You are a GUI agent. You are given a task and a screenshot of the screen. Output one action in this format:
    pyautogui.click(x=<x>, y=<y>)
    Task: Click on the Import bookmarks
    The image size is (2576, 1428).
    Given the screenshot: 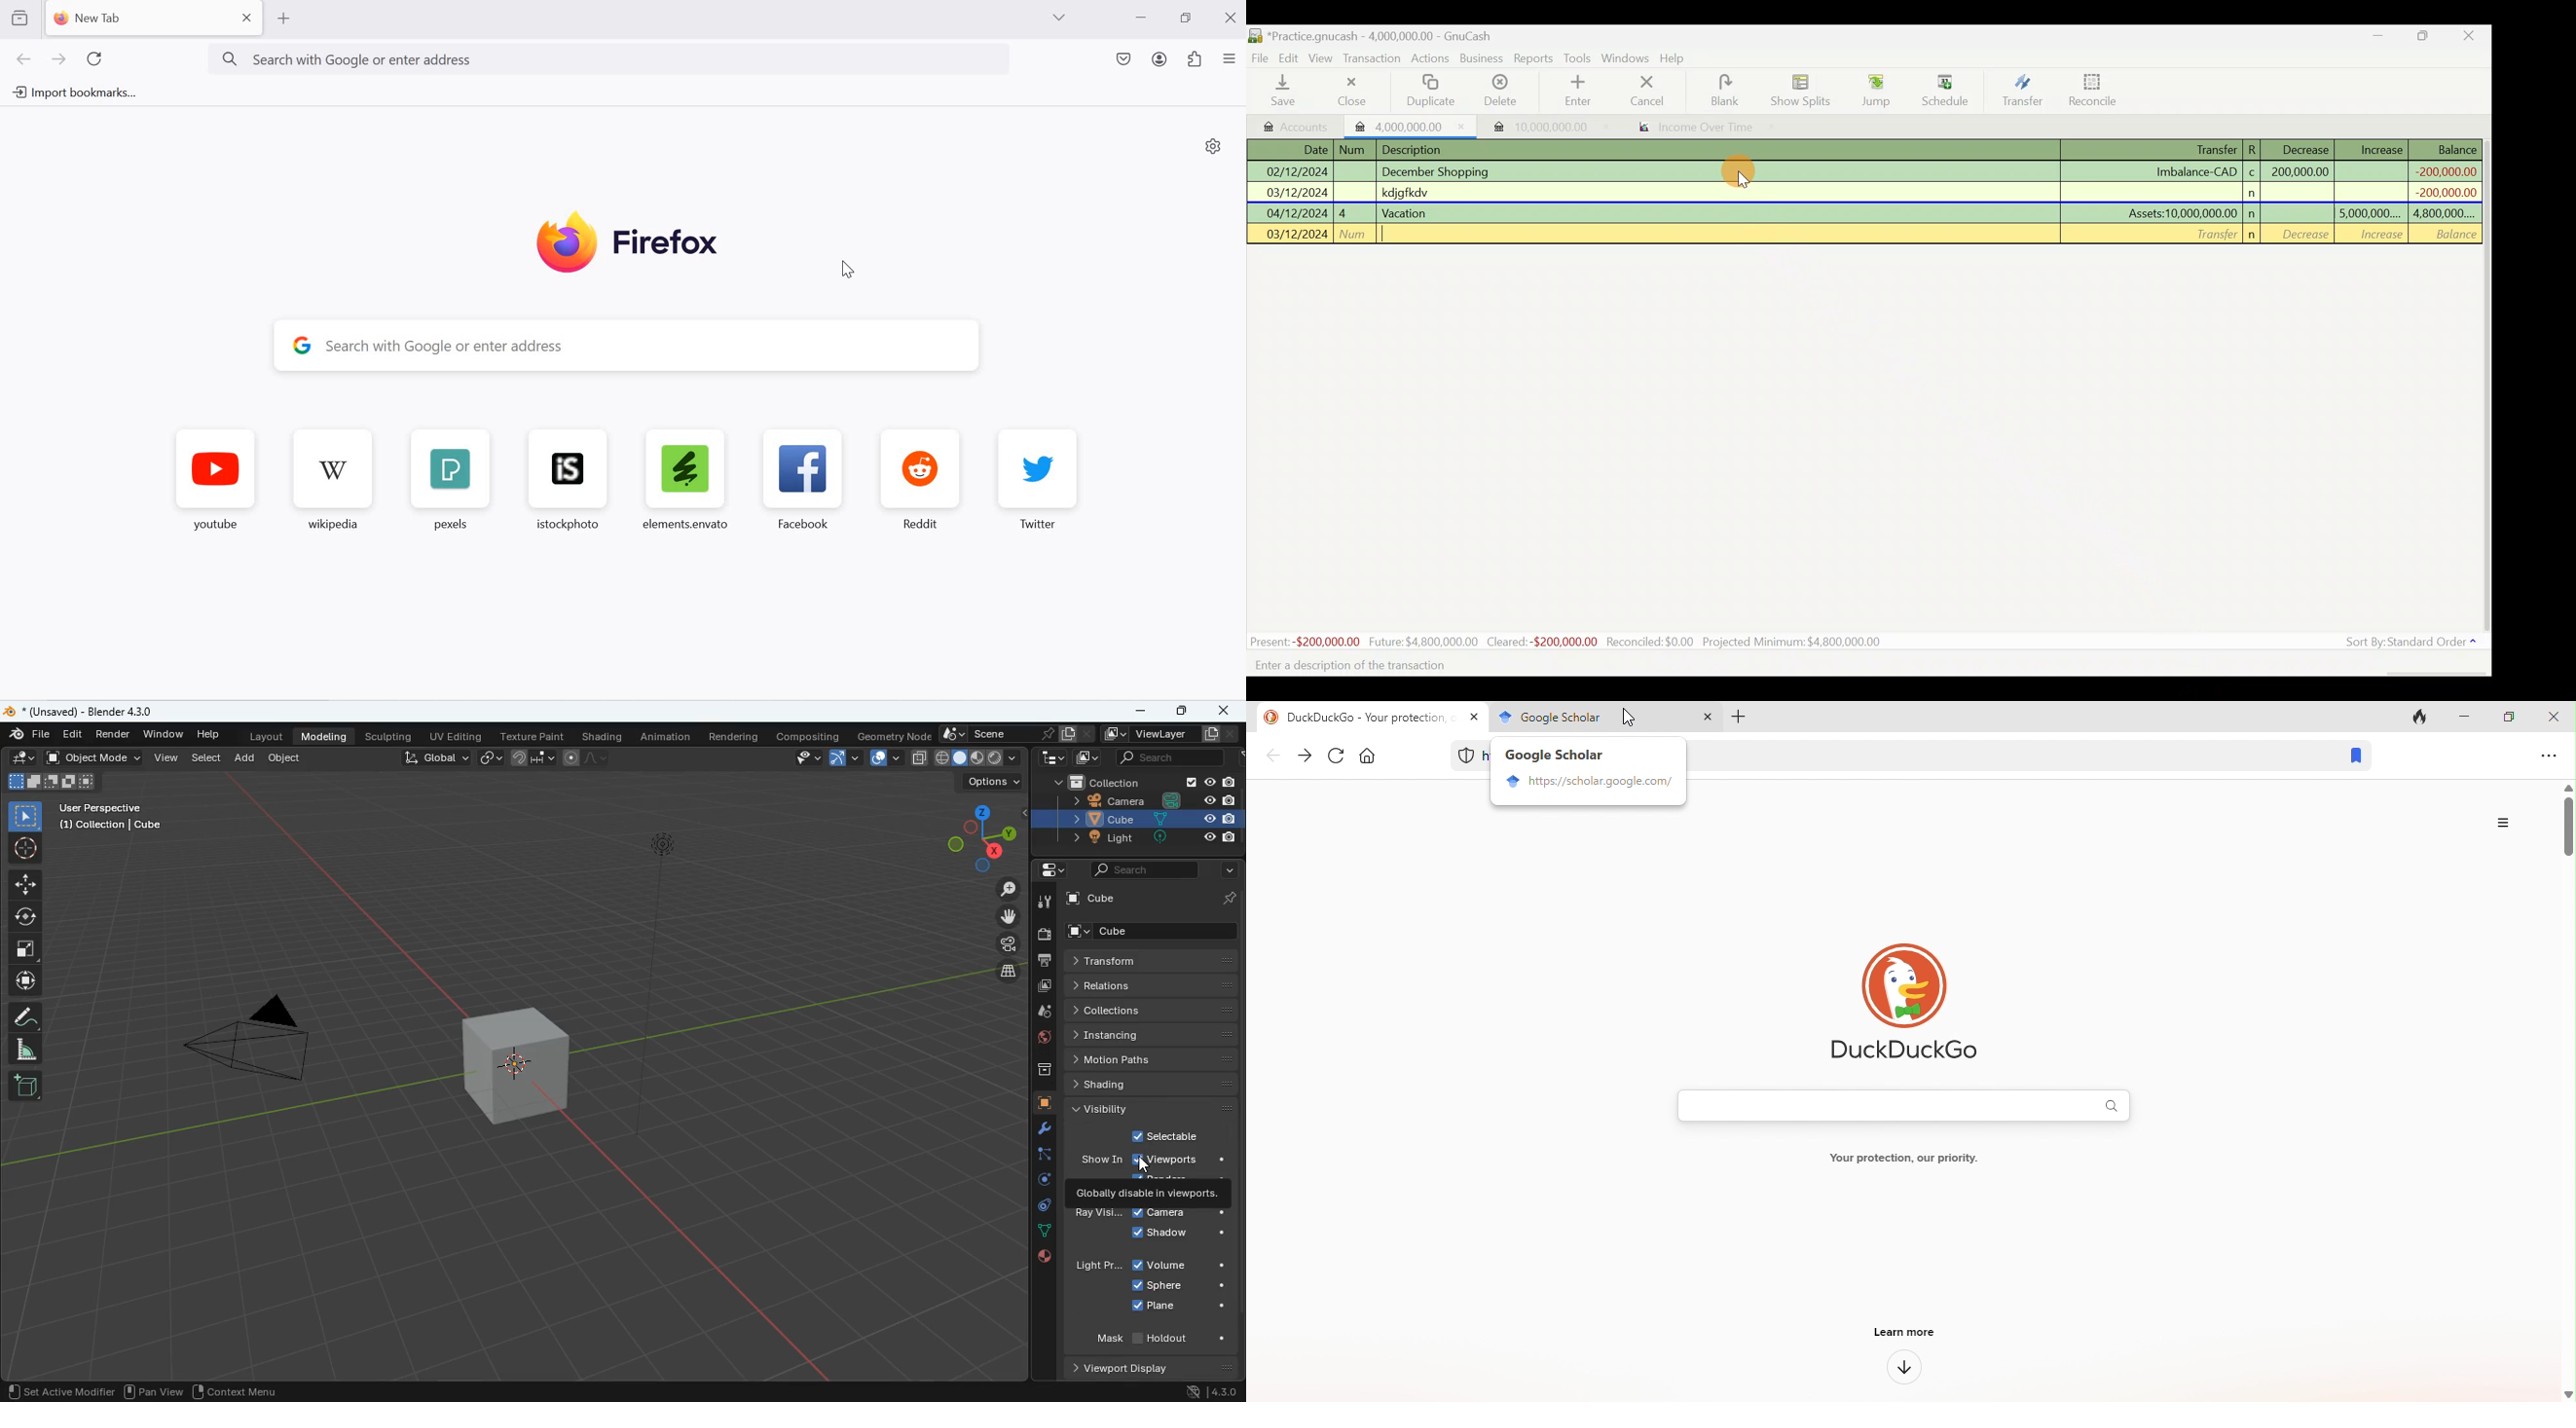 What is the action you would take?
    pyautogui.click(x=74, y=89)
    